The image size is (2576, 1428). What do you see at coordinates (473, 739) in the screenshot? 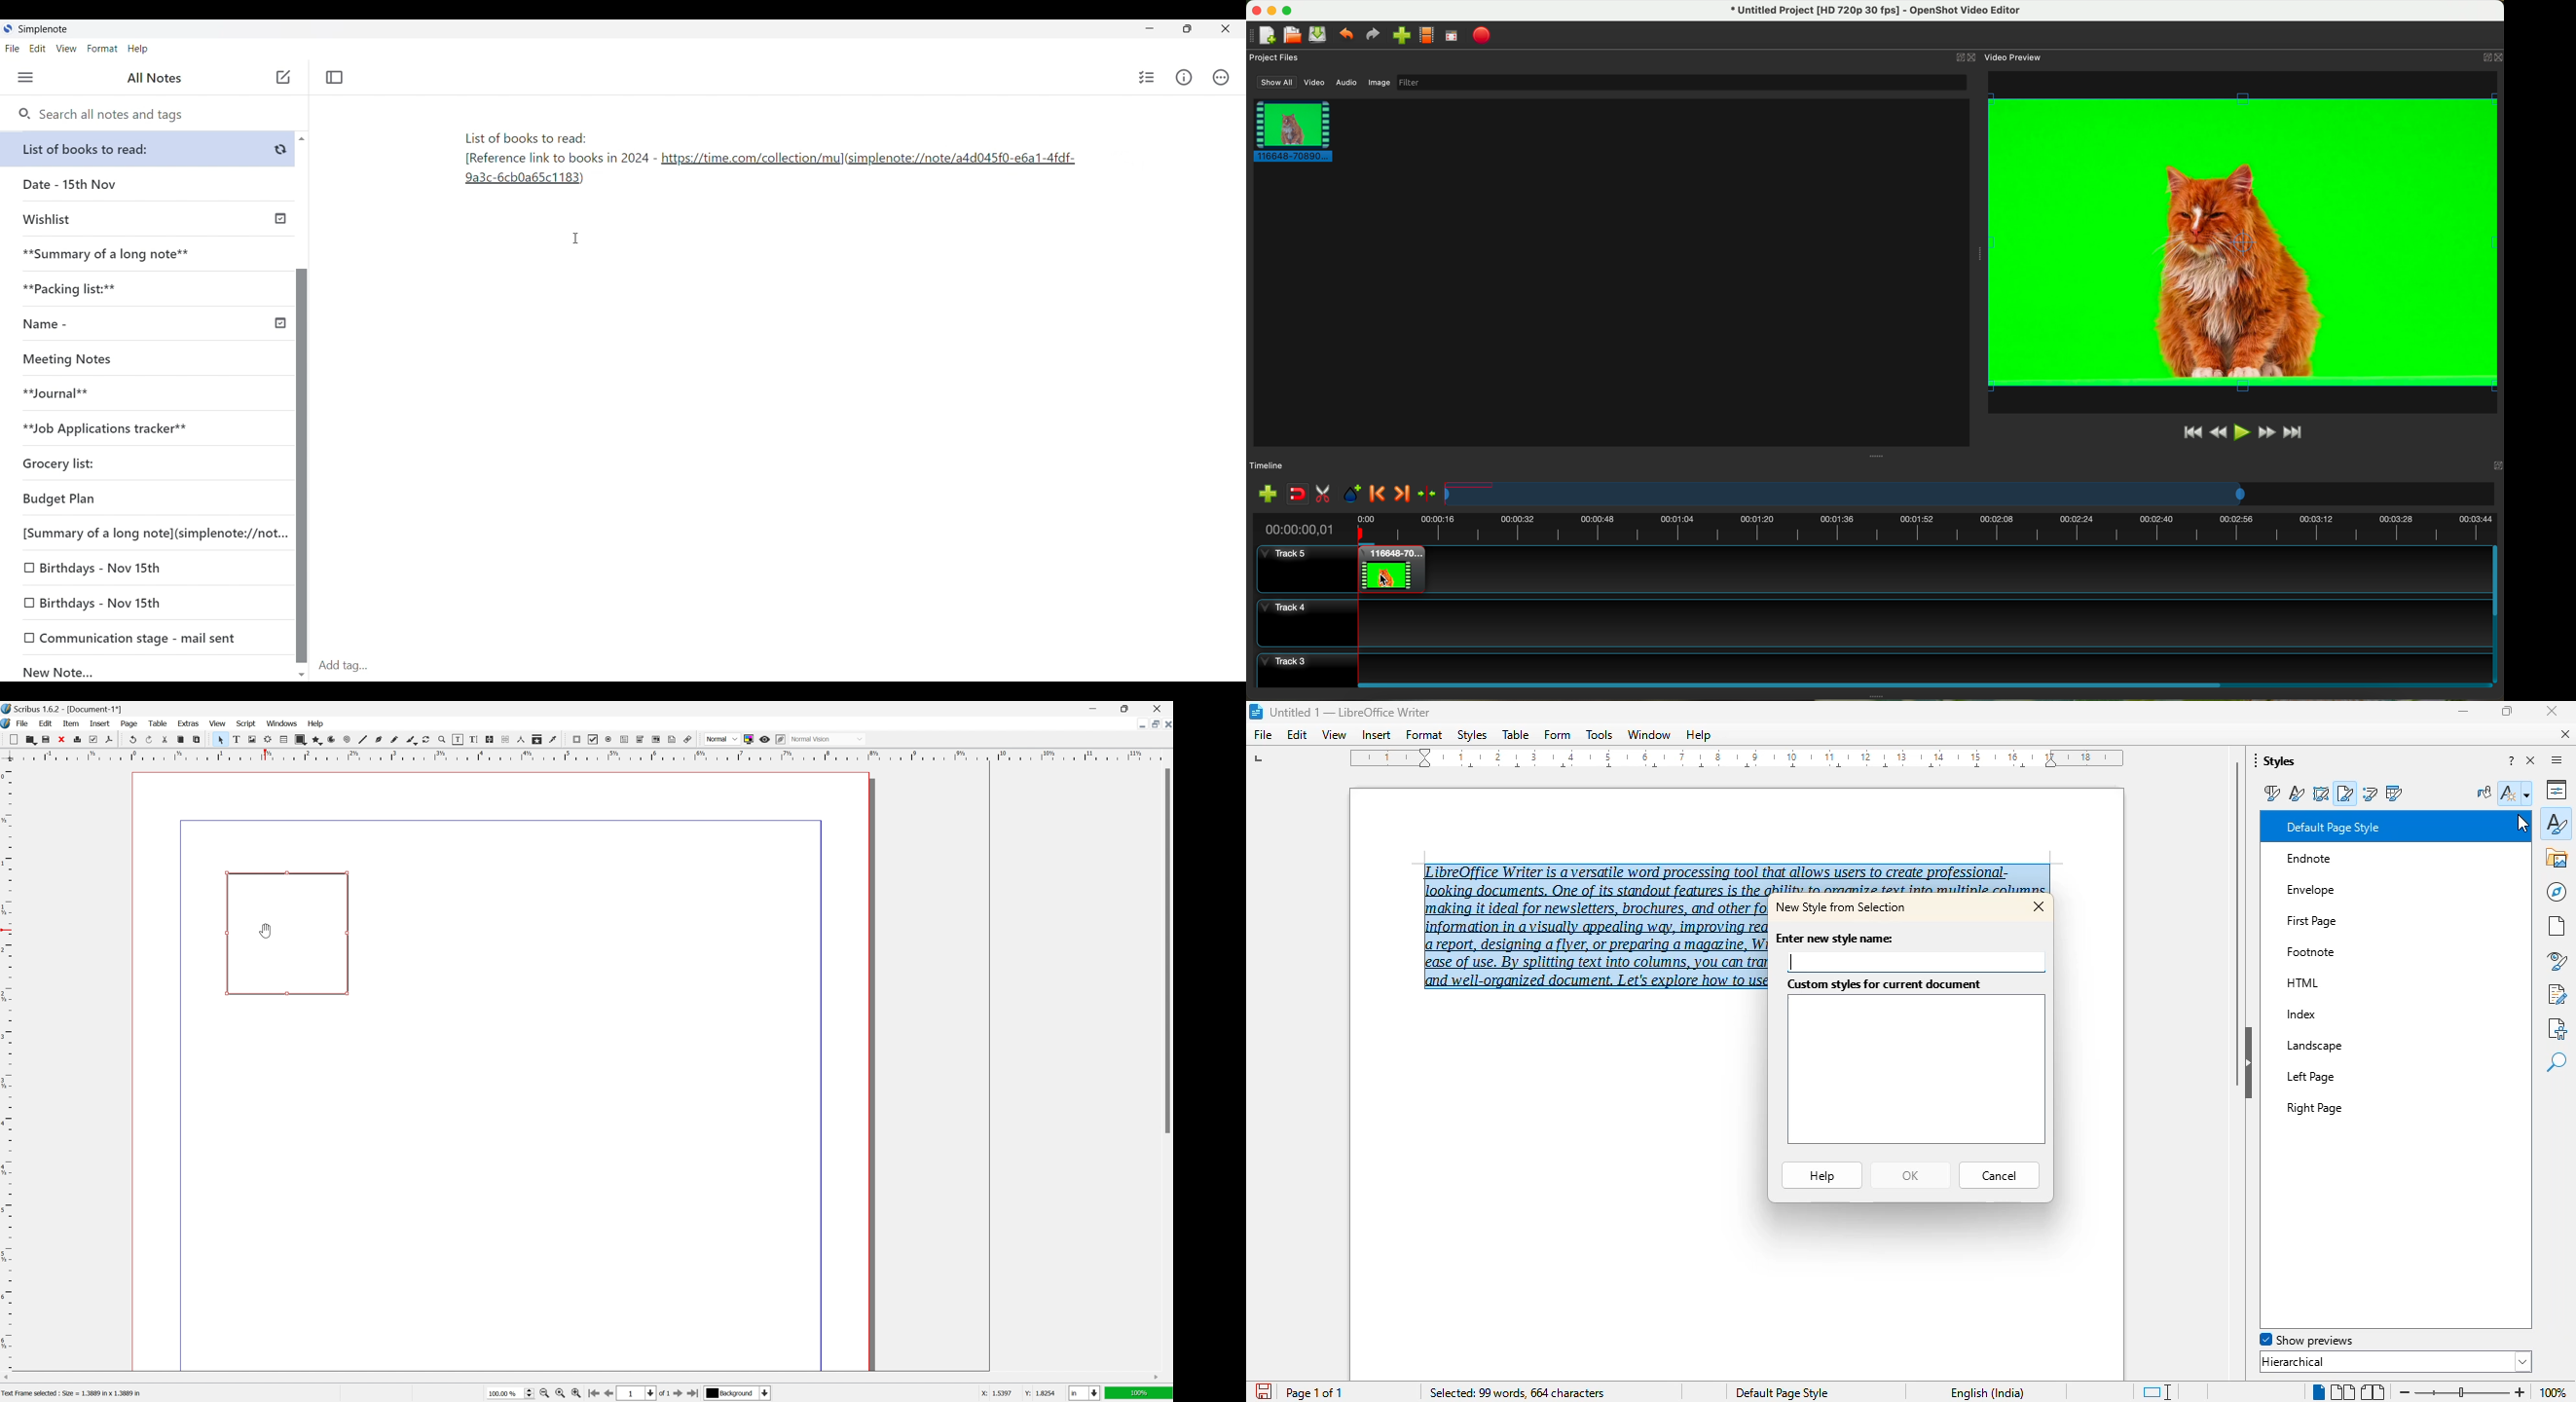
I see `edit text with story editor` at bounding box center [473, 739].